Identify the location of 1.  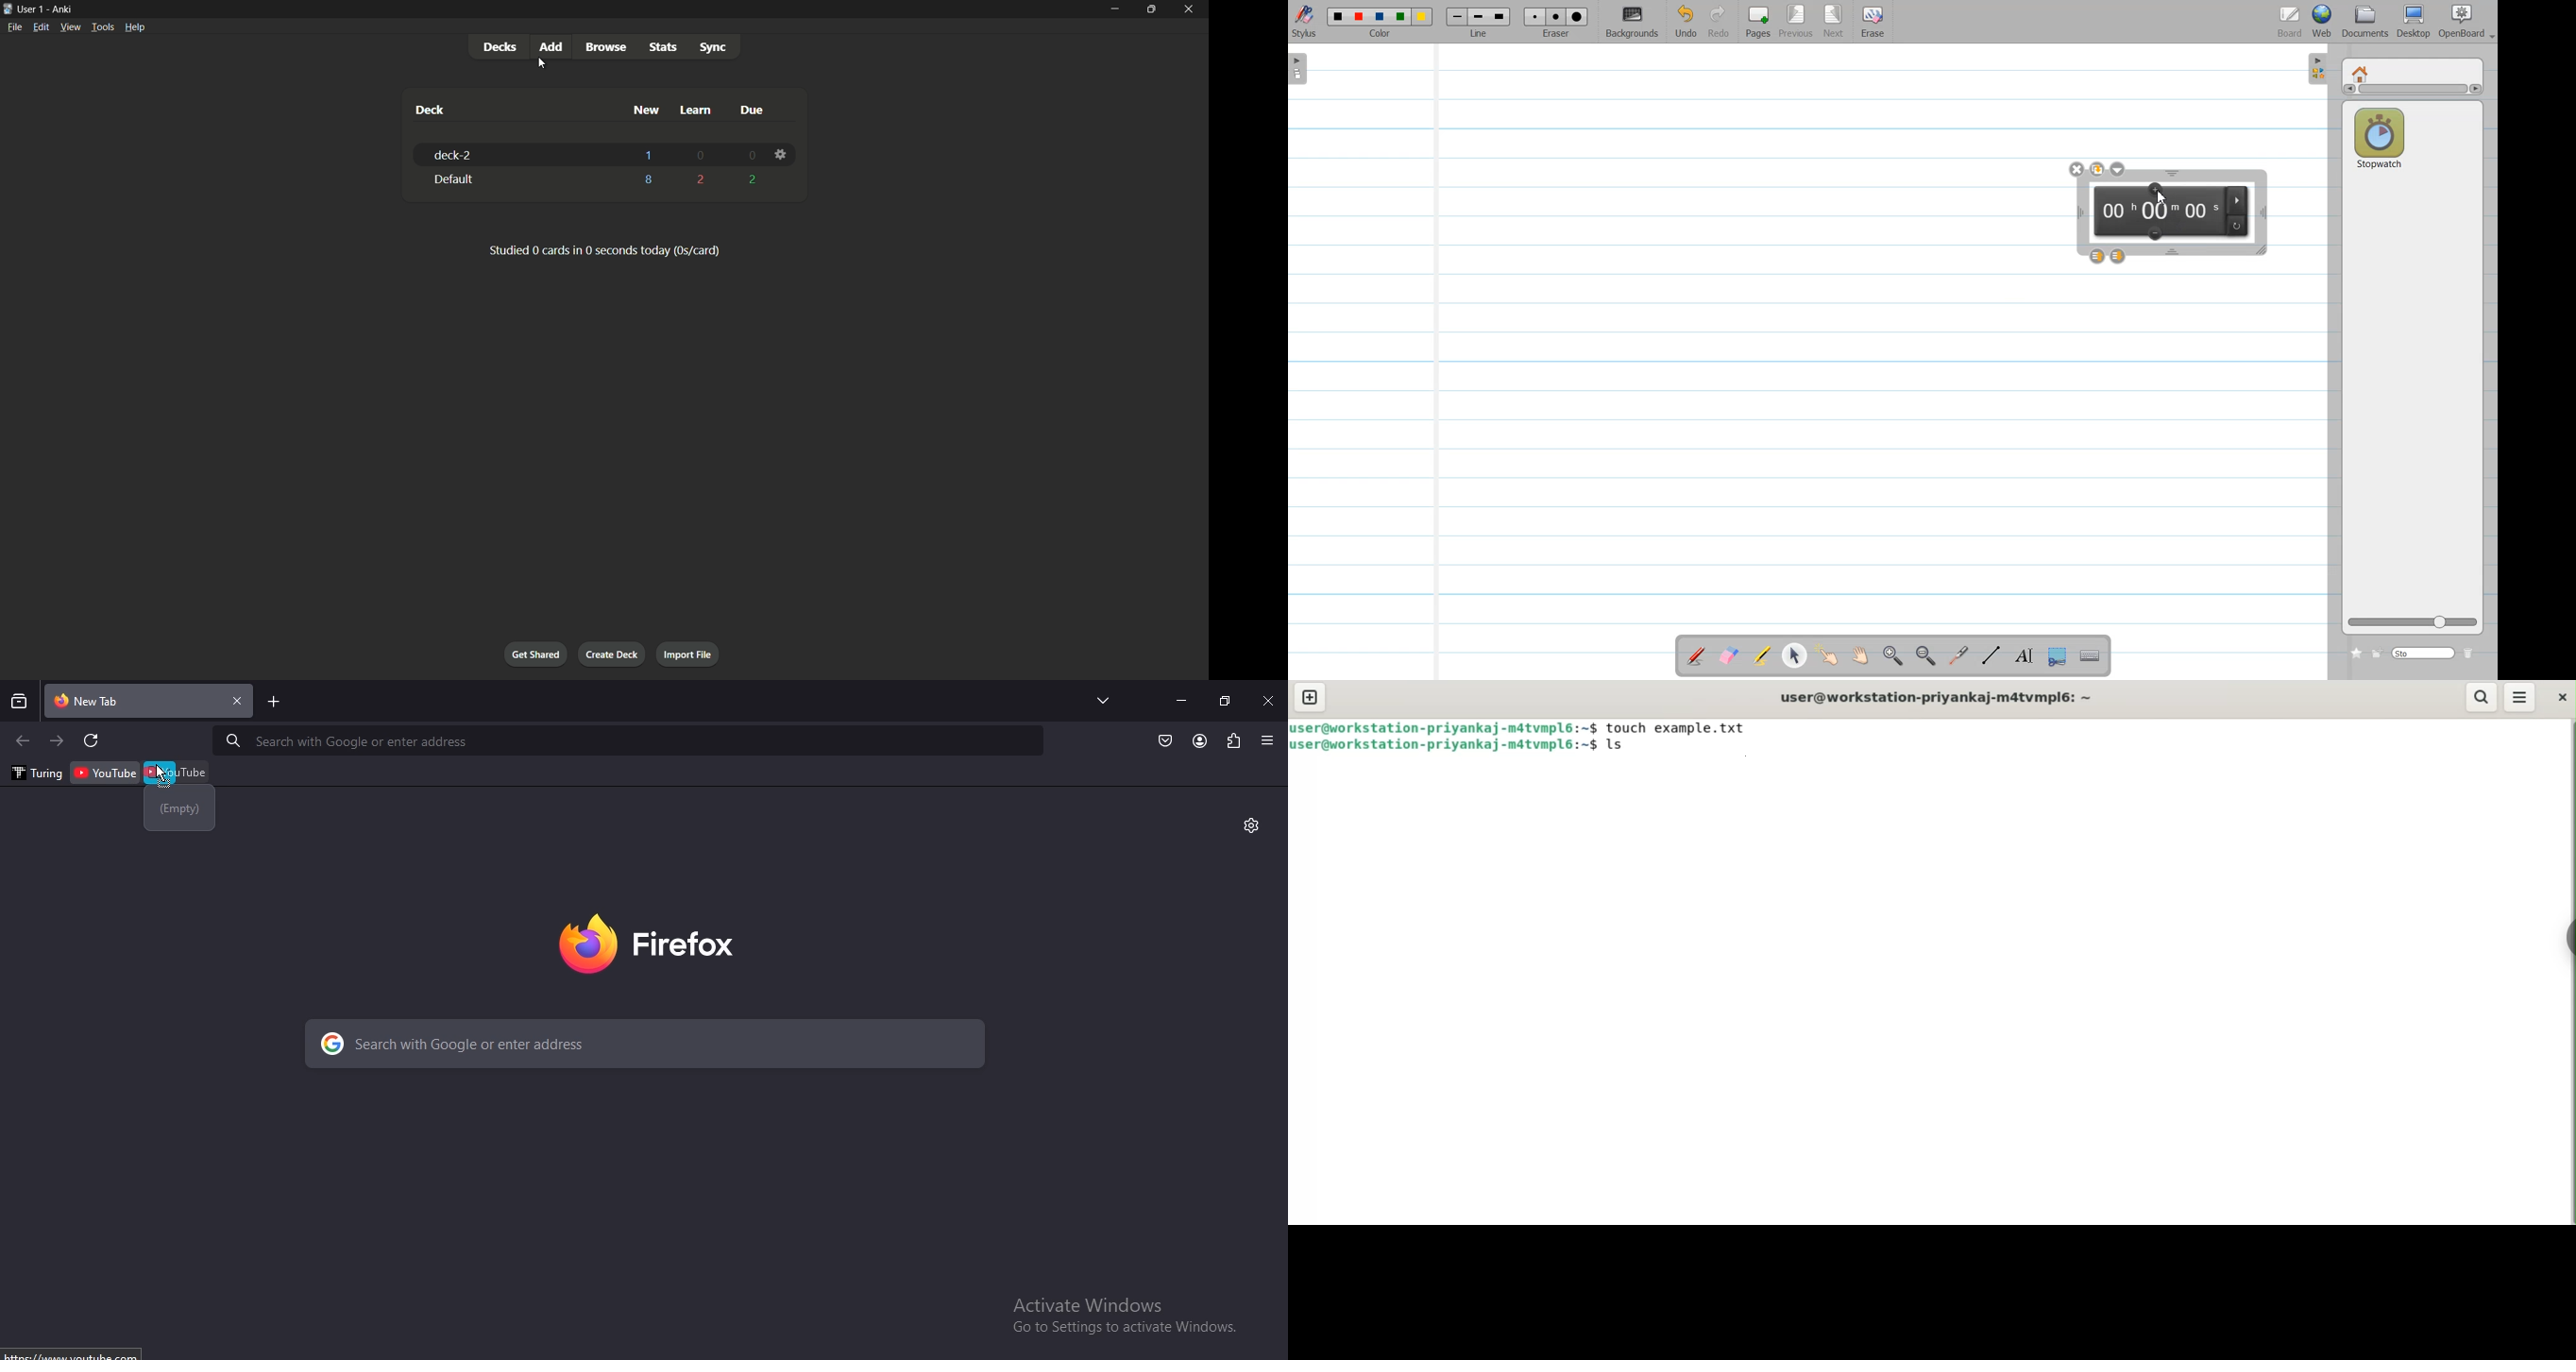
(648, 155).